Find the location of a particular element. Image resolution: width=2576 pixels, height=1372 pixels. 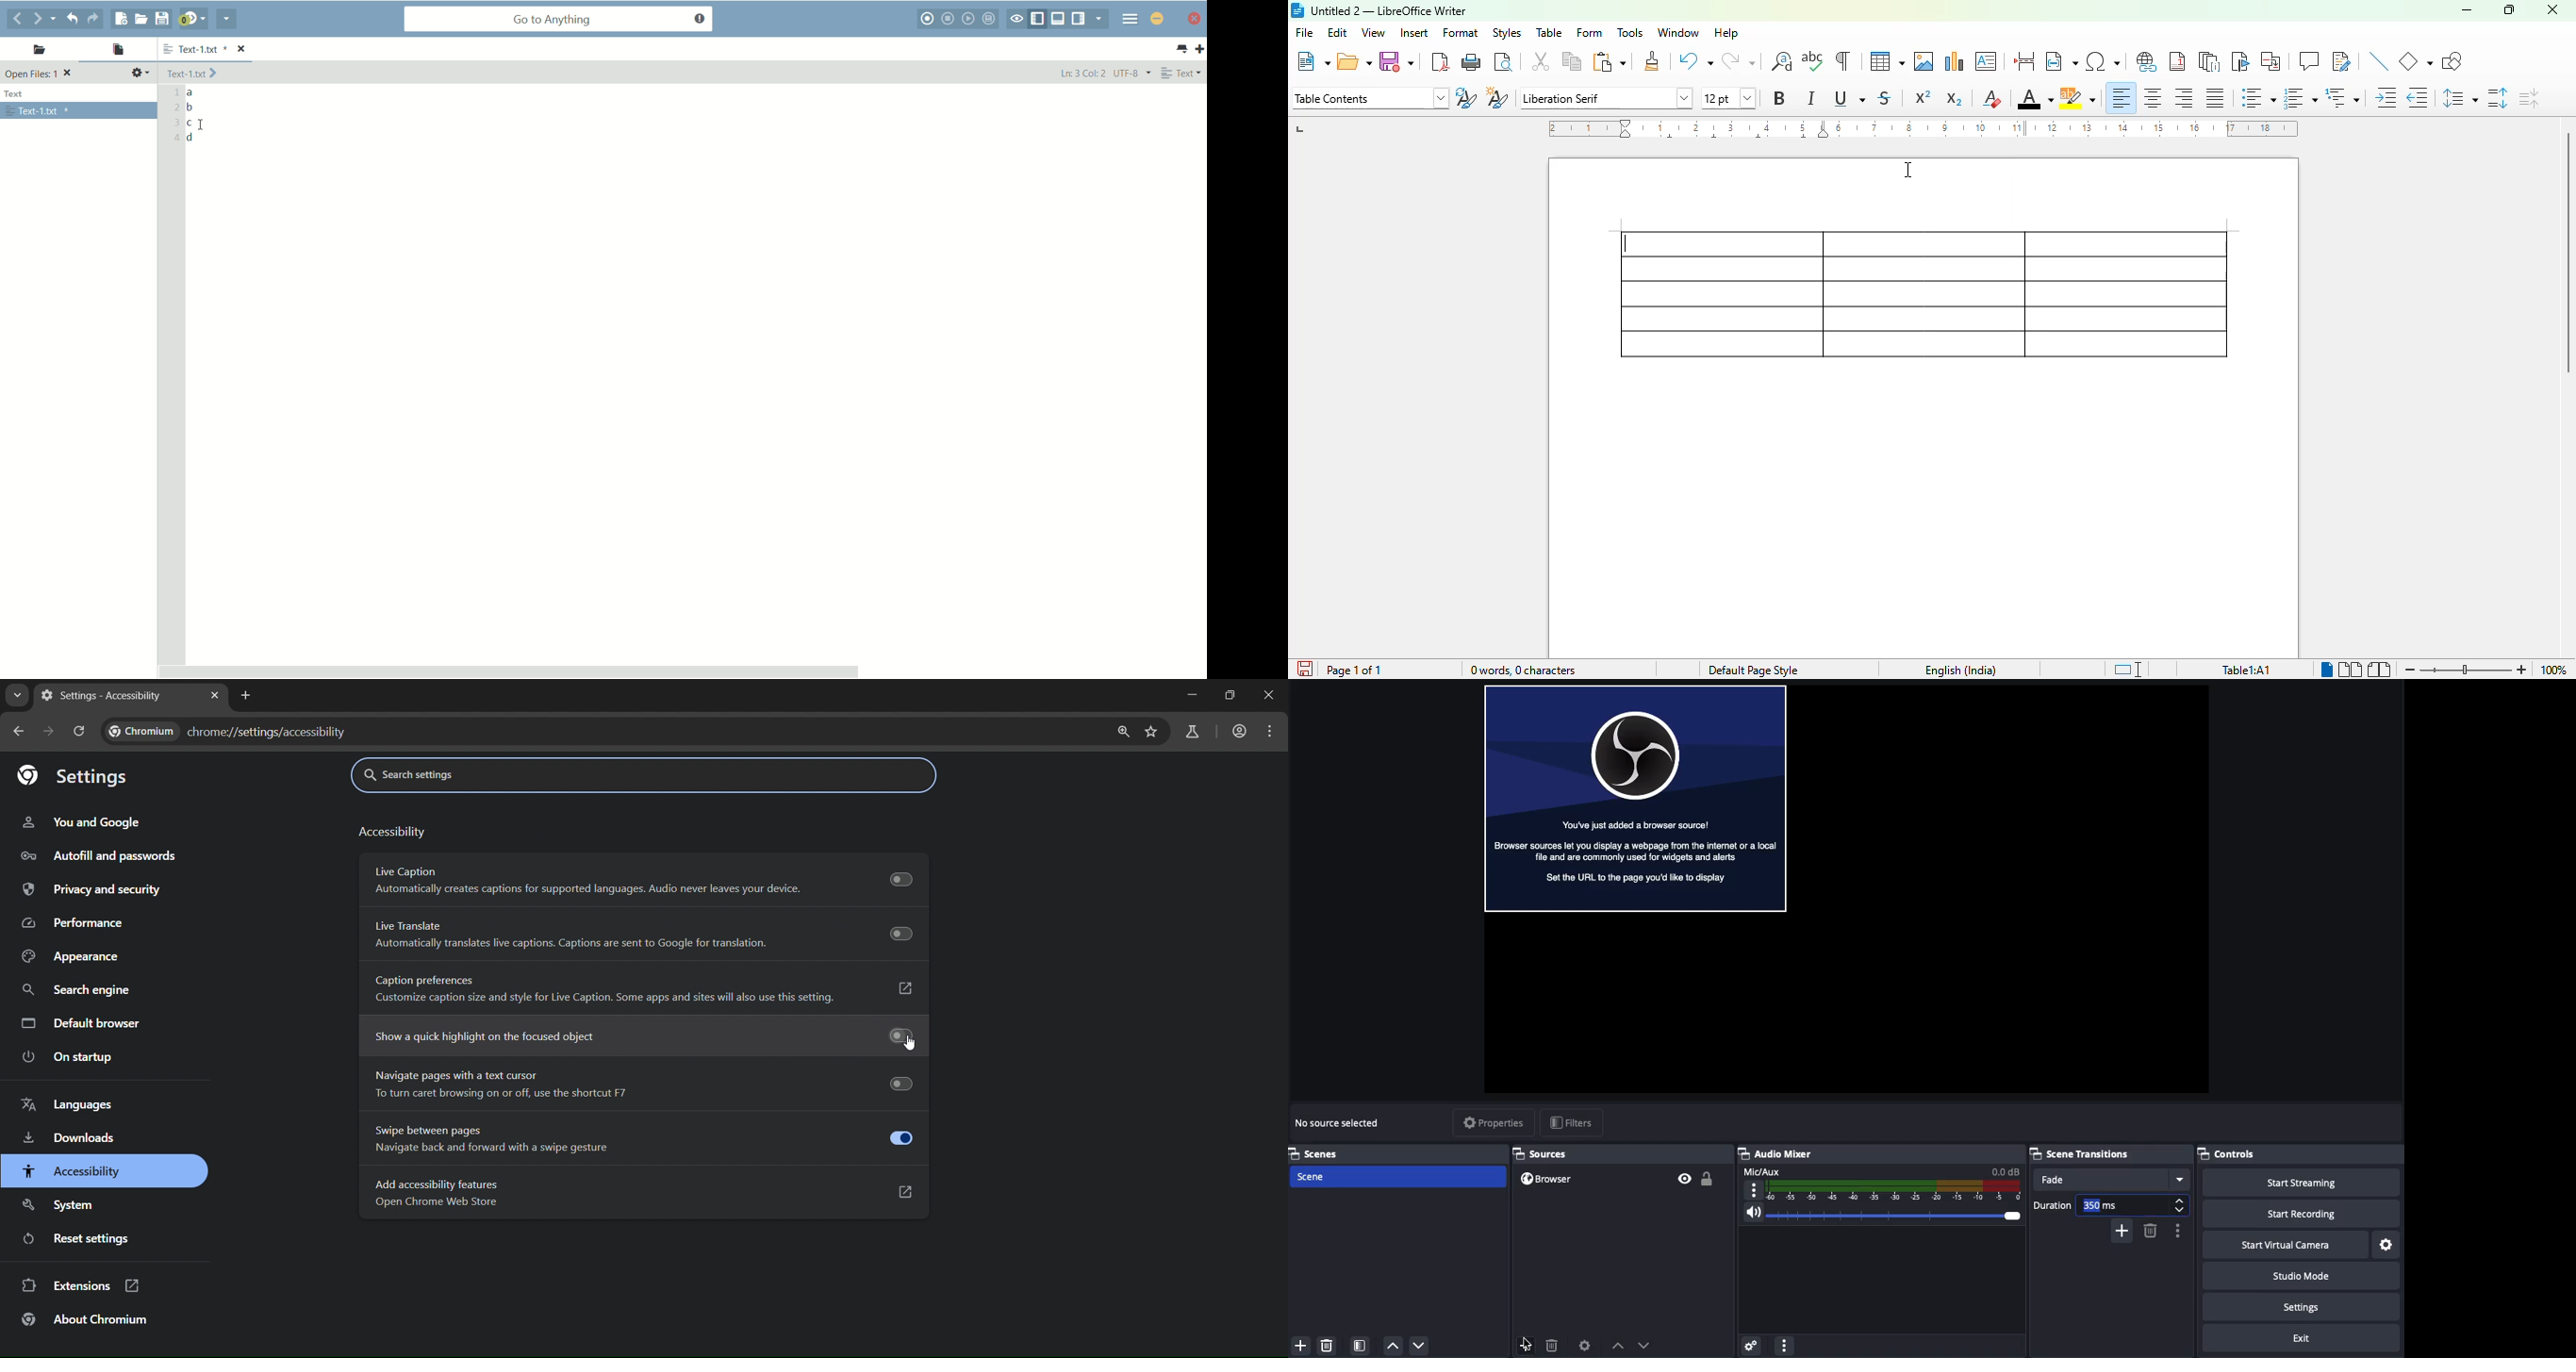

styles is located at coordinates (1507, 34).